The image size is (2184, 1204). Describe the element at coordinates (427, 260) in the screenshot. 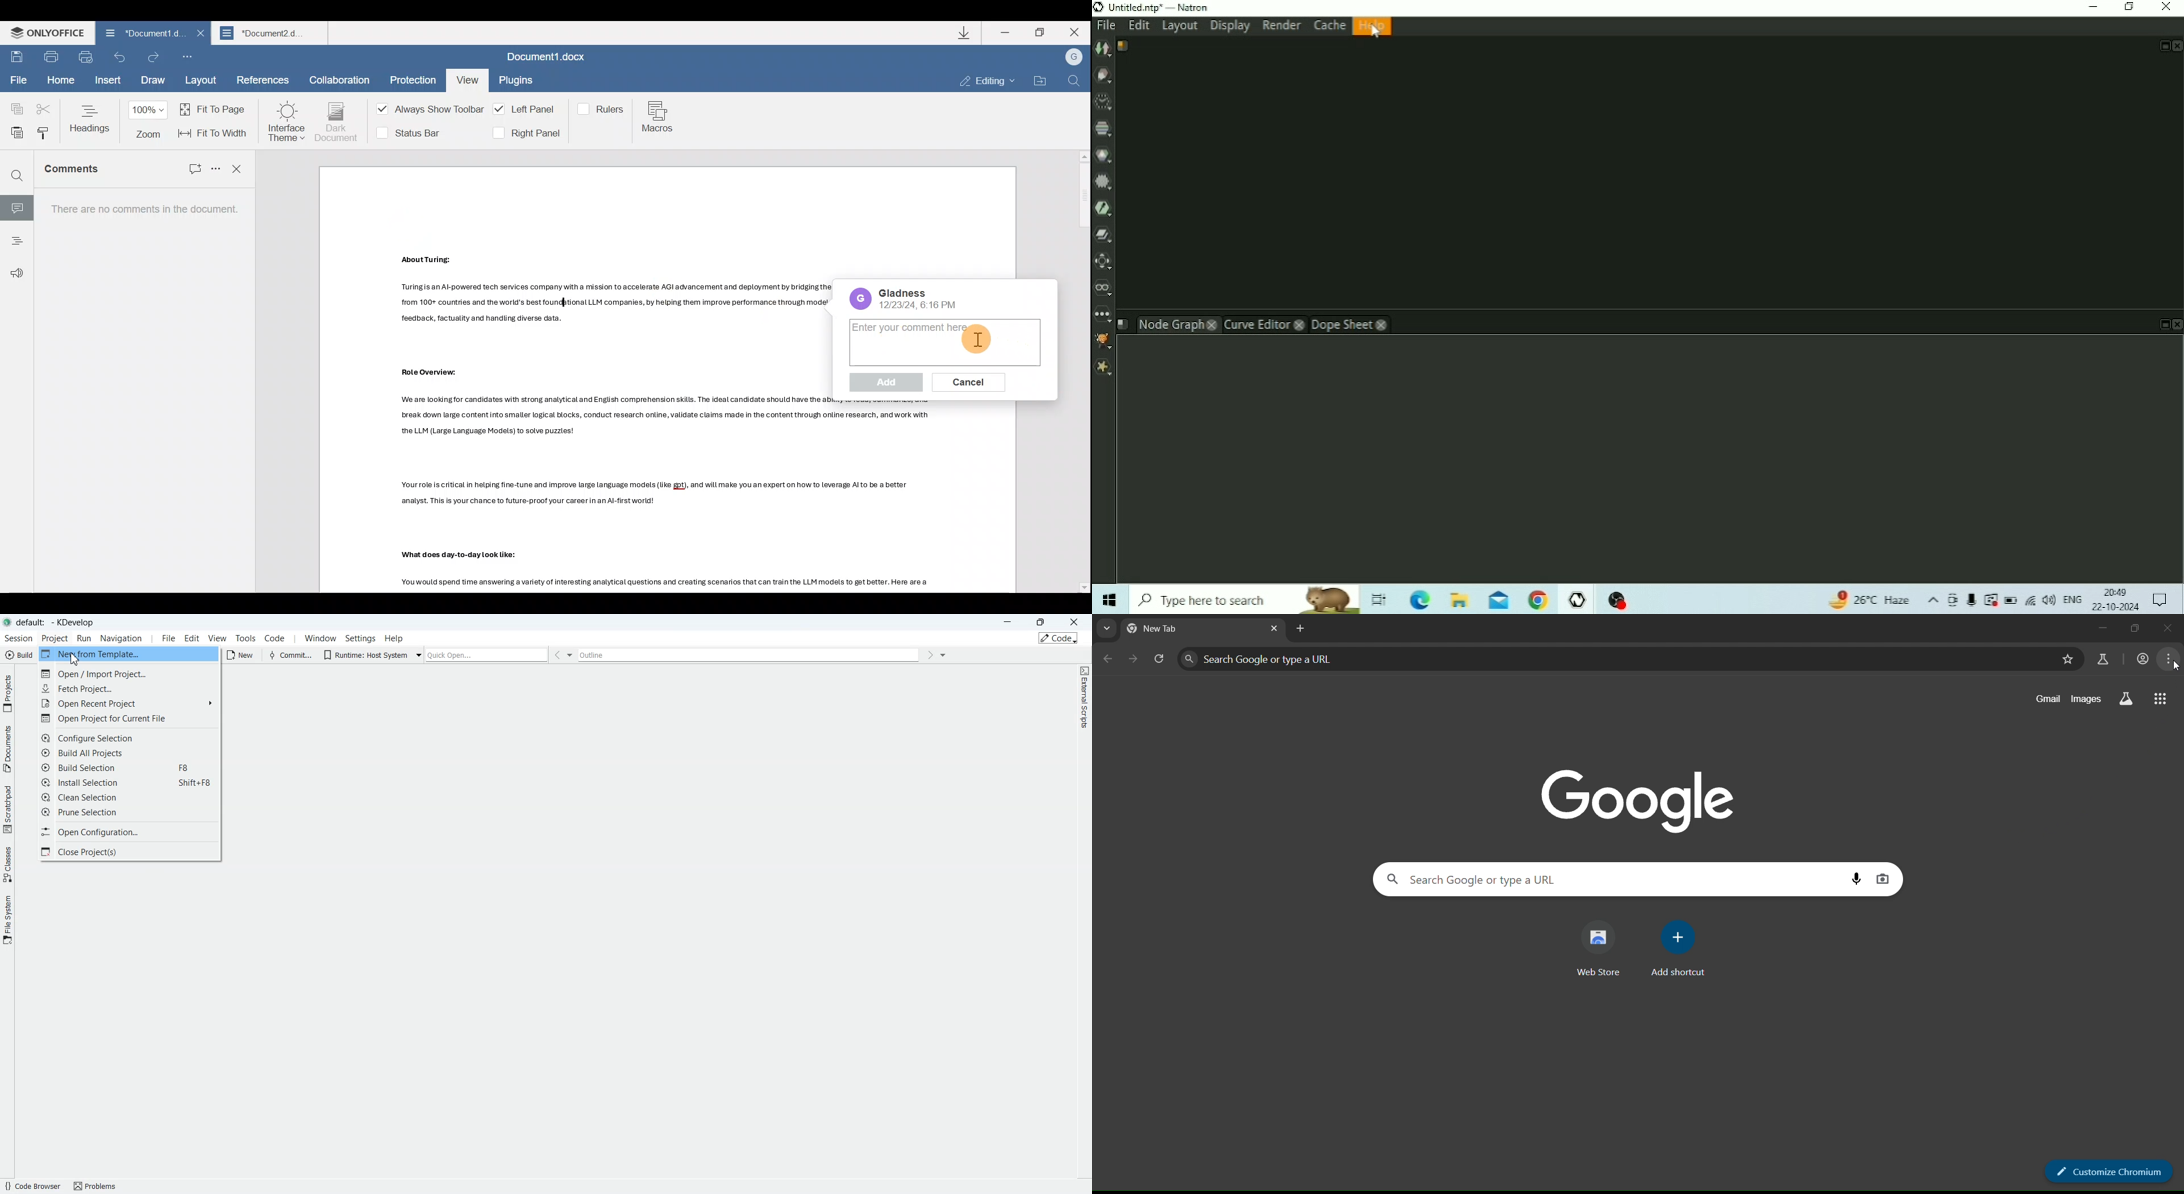

I see `` at that location.